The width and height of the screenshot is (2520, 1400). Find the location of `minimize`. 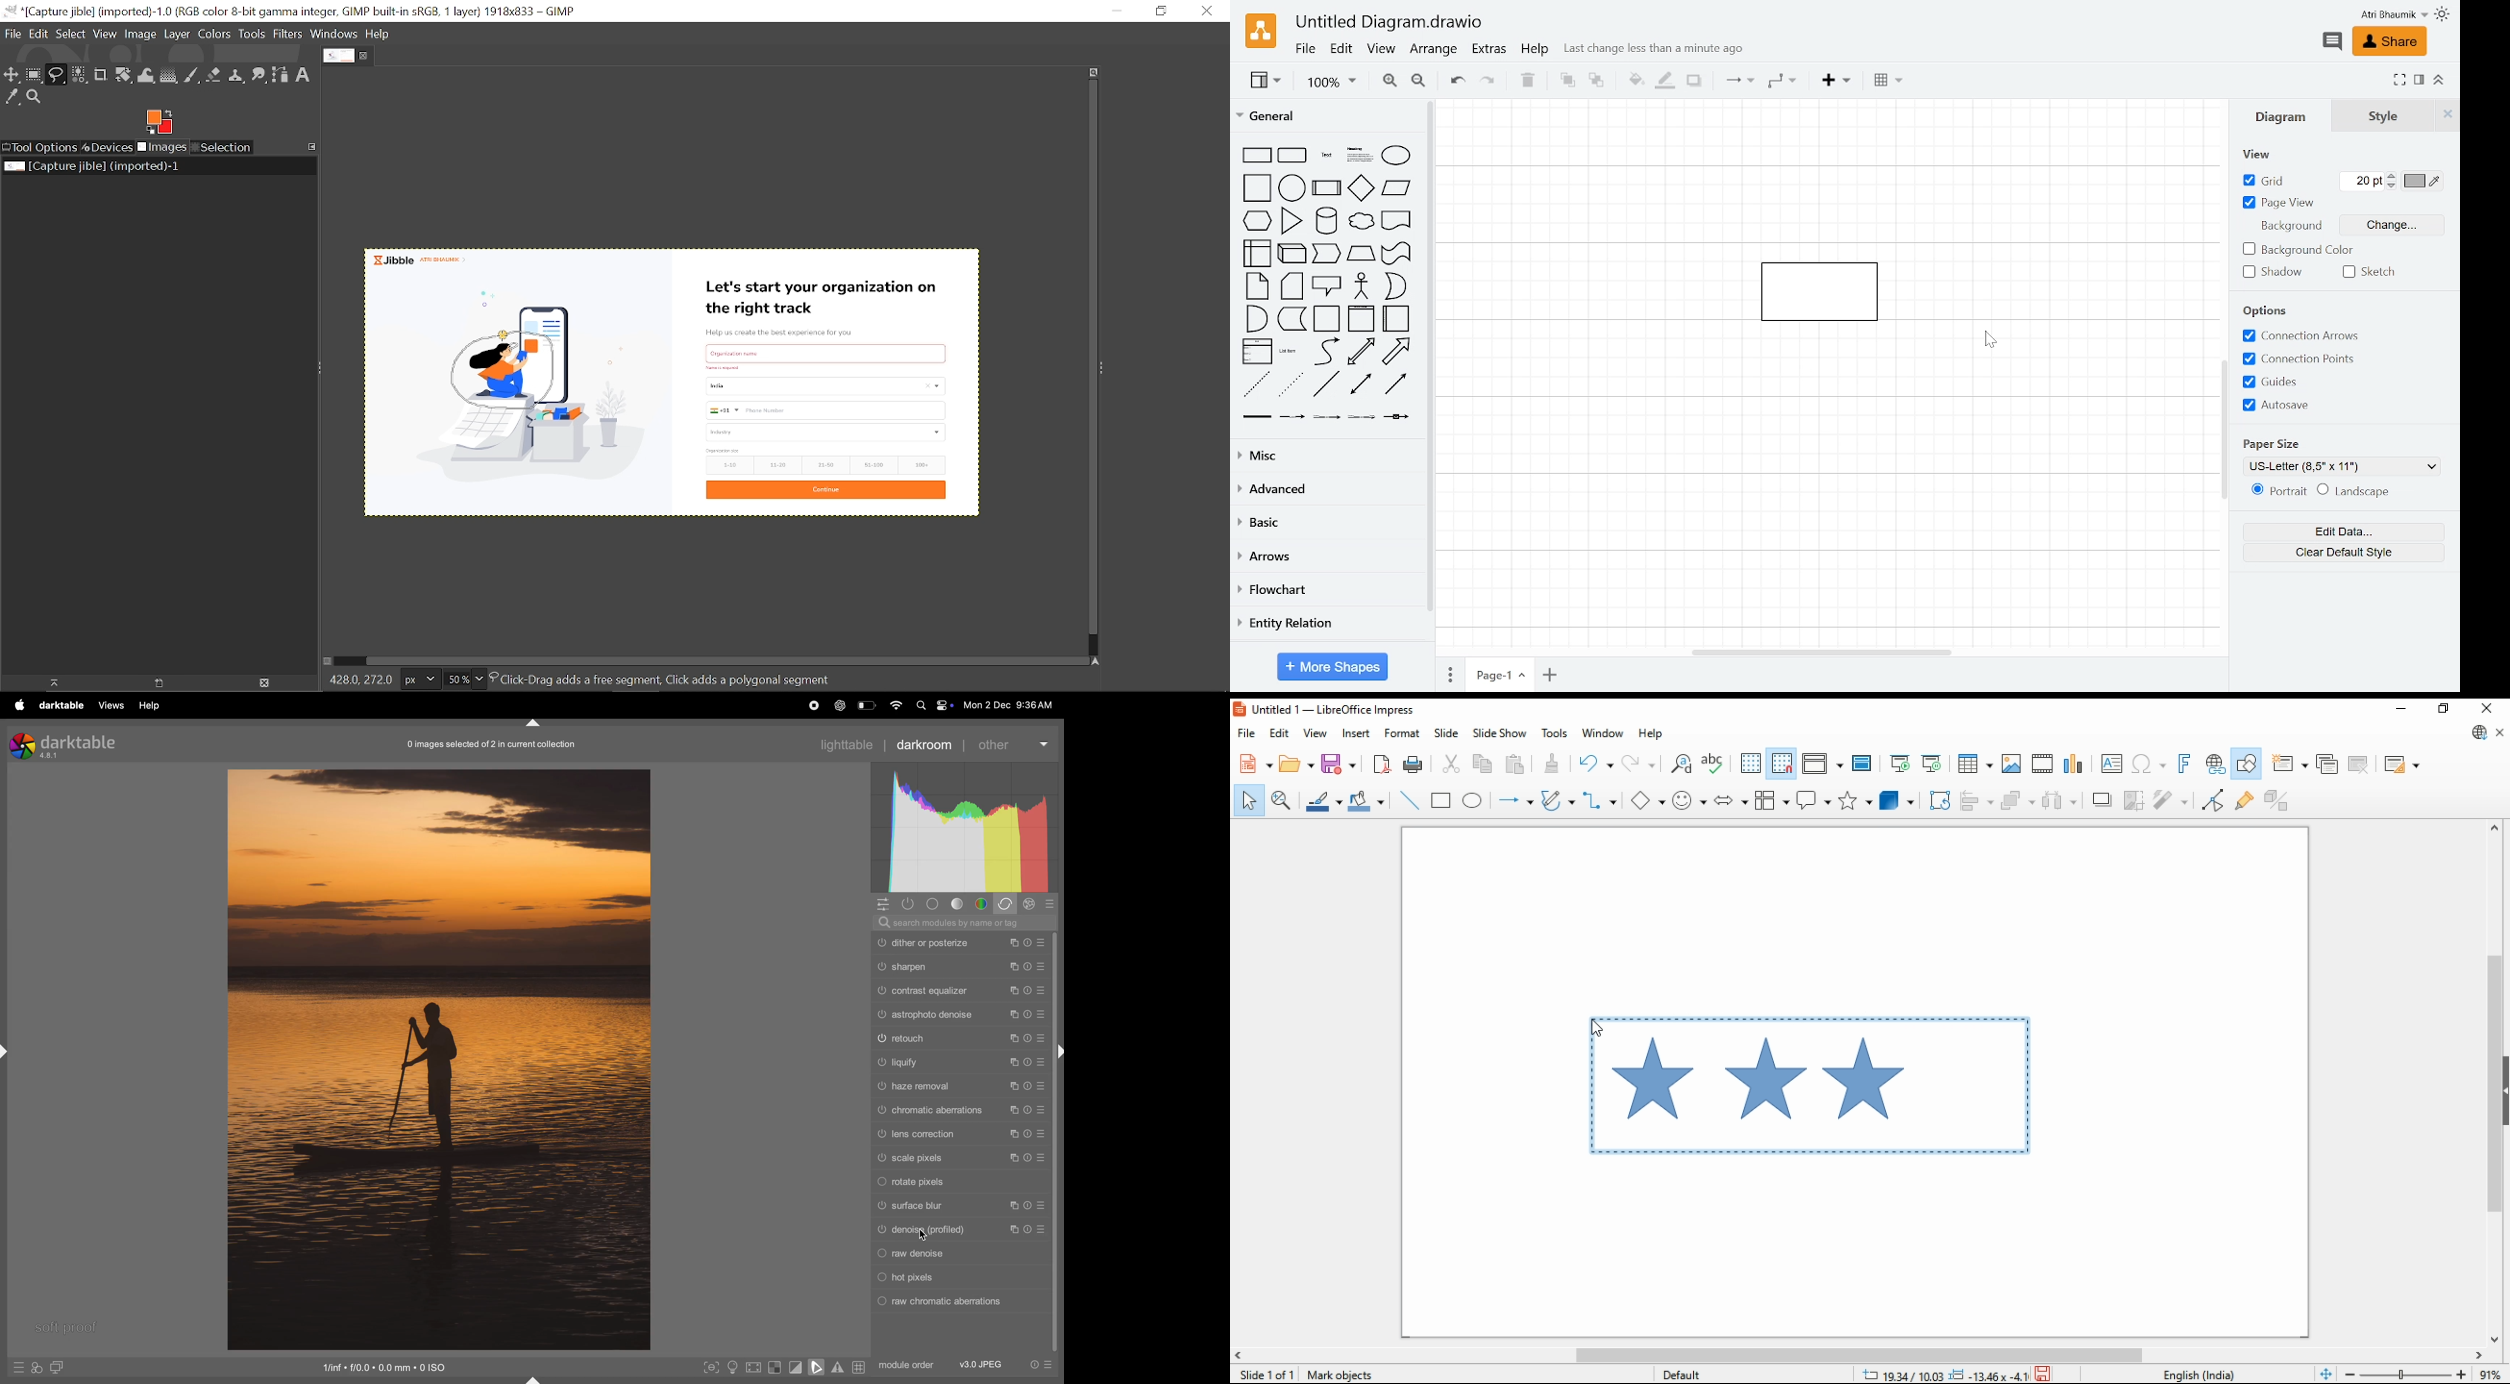

minimize is located at coordinates (2406, 709).